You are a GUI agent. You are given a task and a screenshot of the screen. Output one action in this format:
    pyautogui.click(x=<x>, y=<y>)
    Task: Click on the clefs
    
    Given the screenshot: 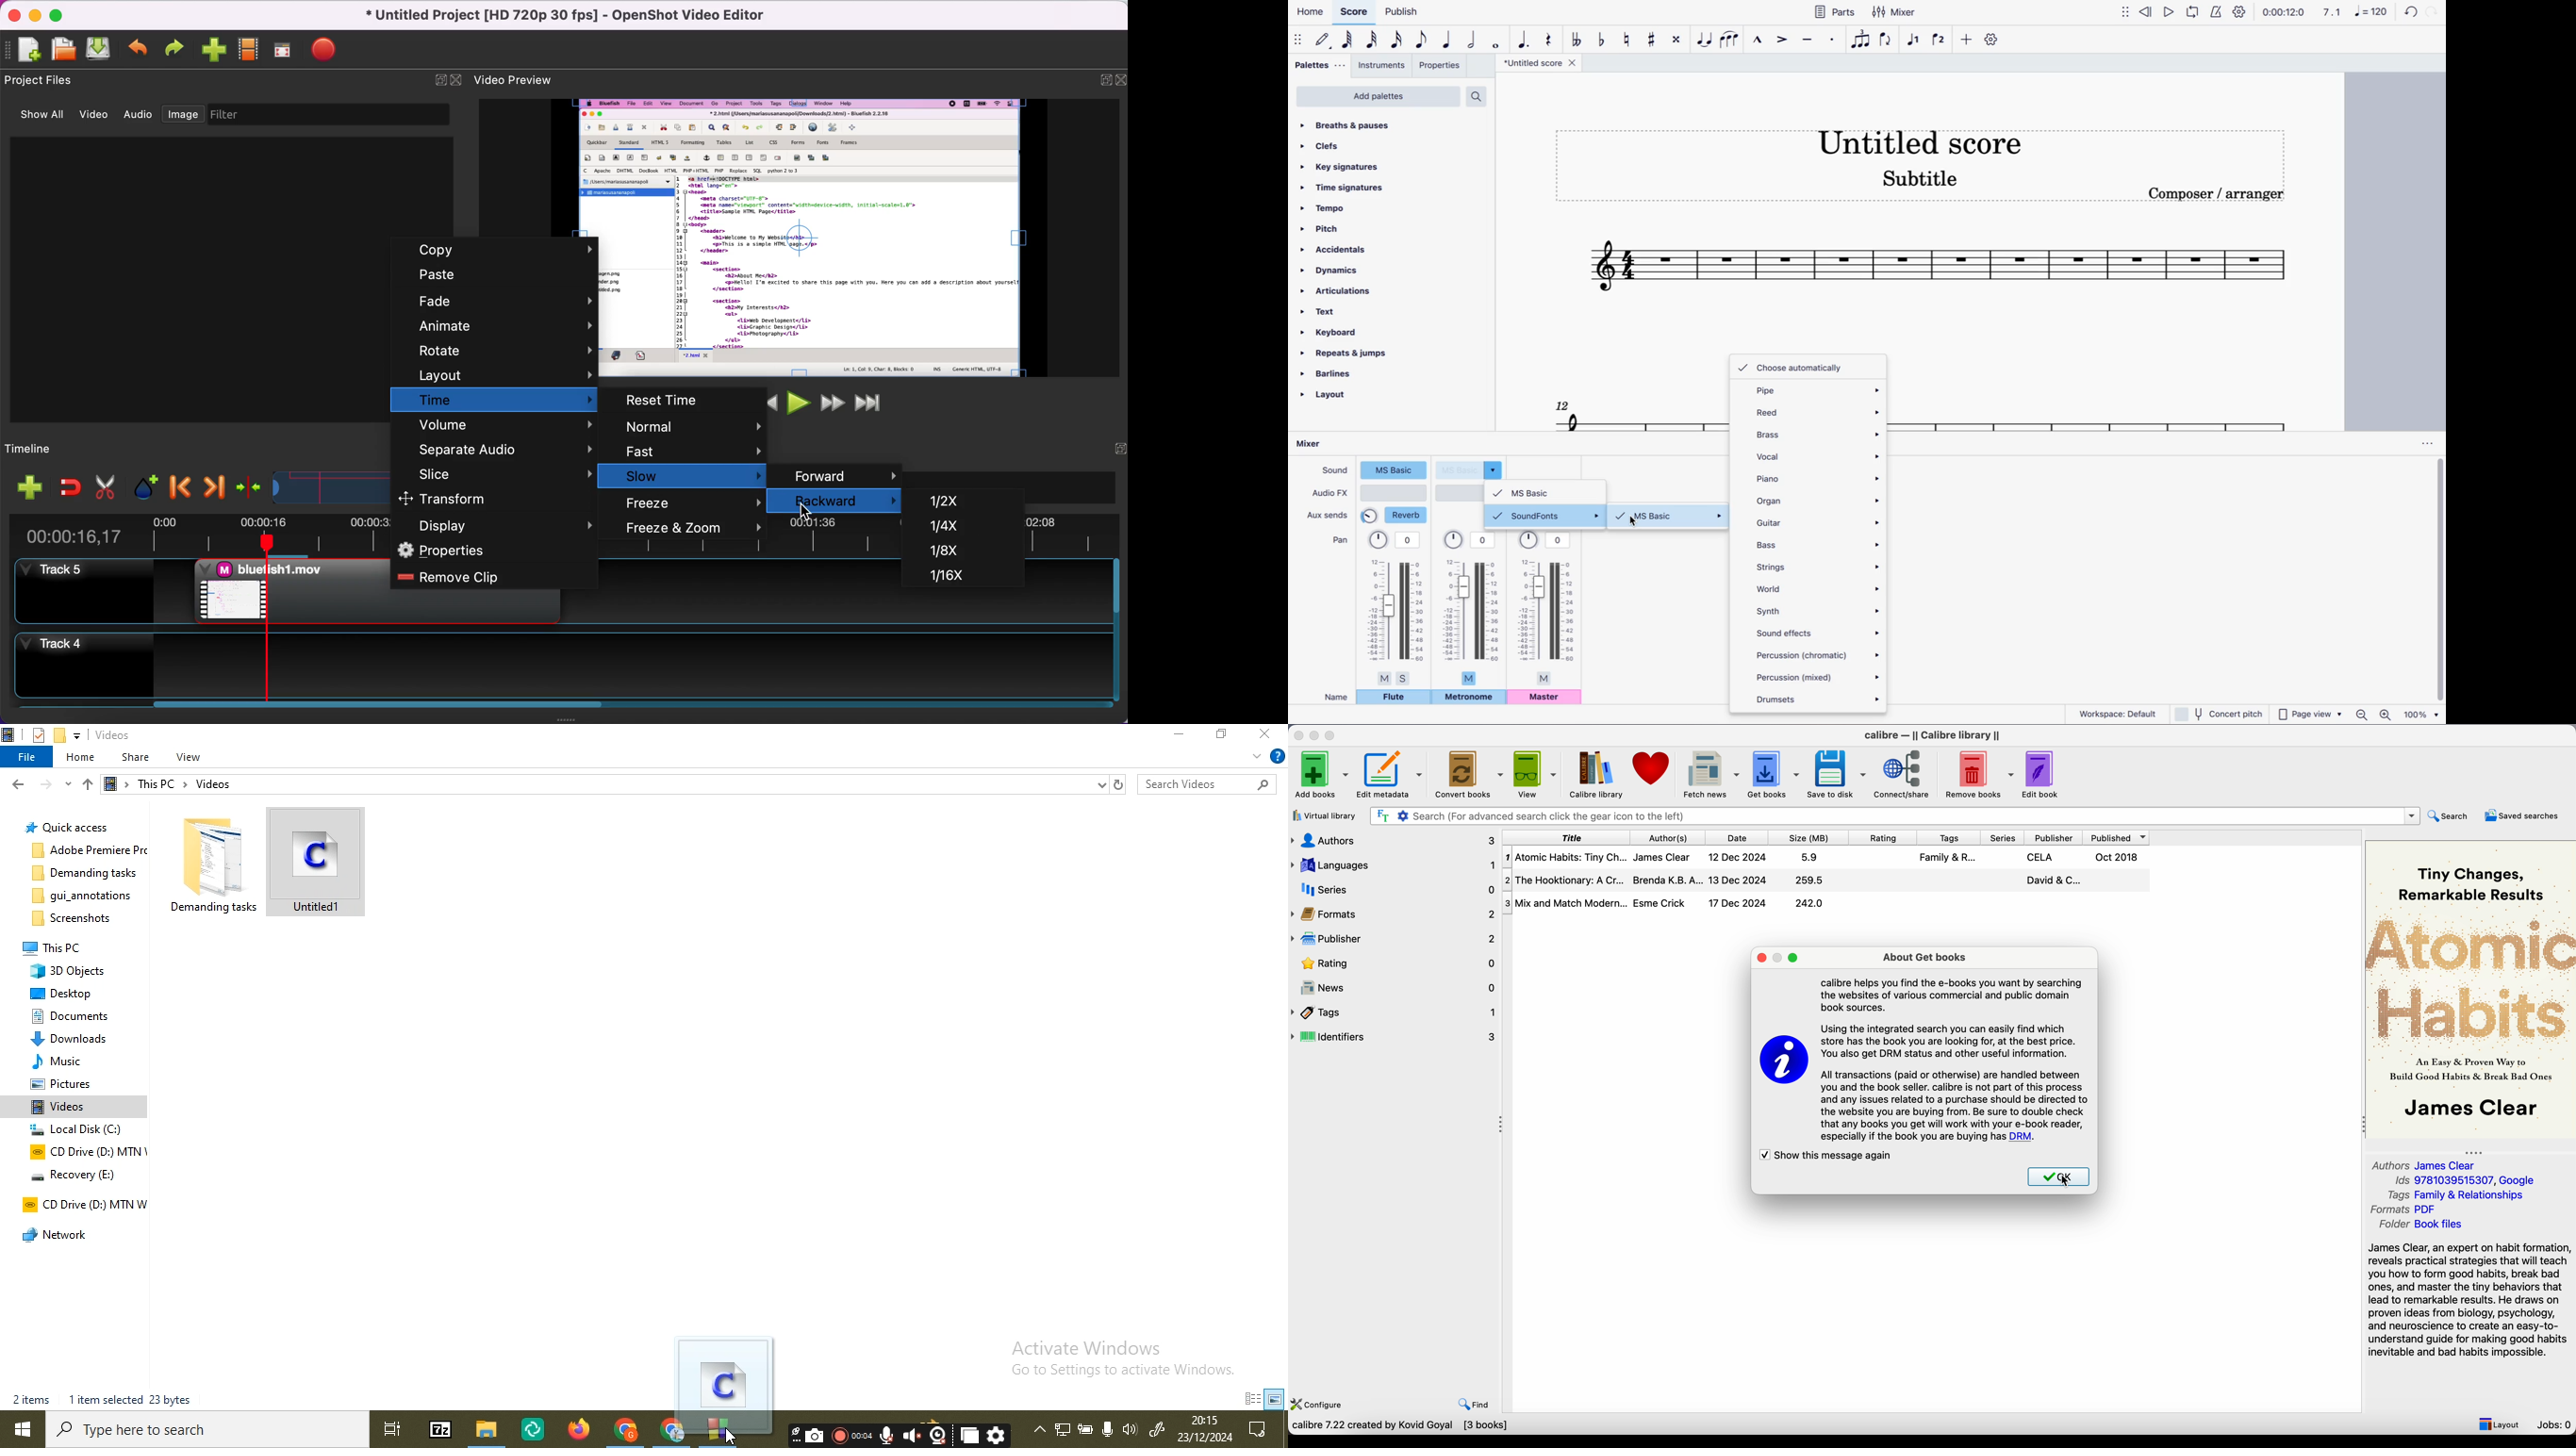 What is the action you would take?
    pyautogui.click(x=1383, y=144)
    